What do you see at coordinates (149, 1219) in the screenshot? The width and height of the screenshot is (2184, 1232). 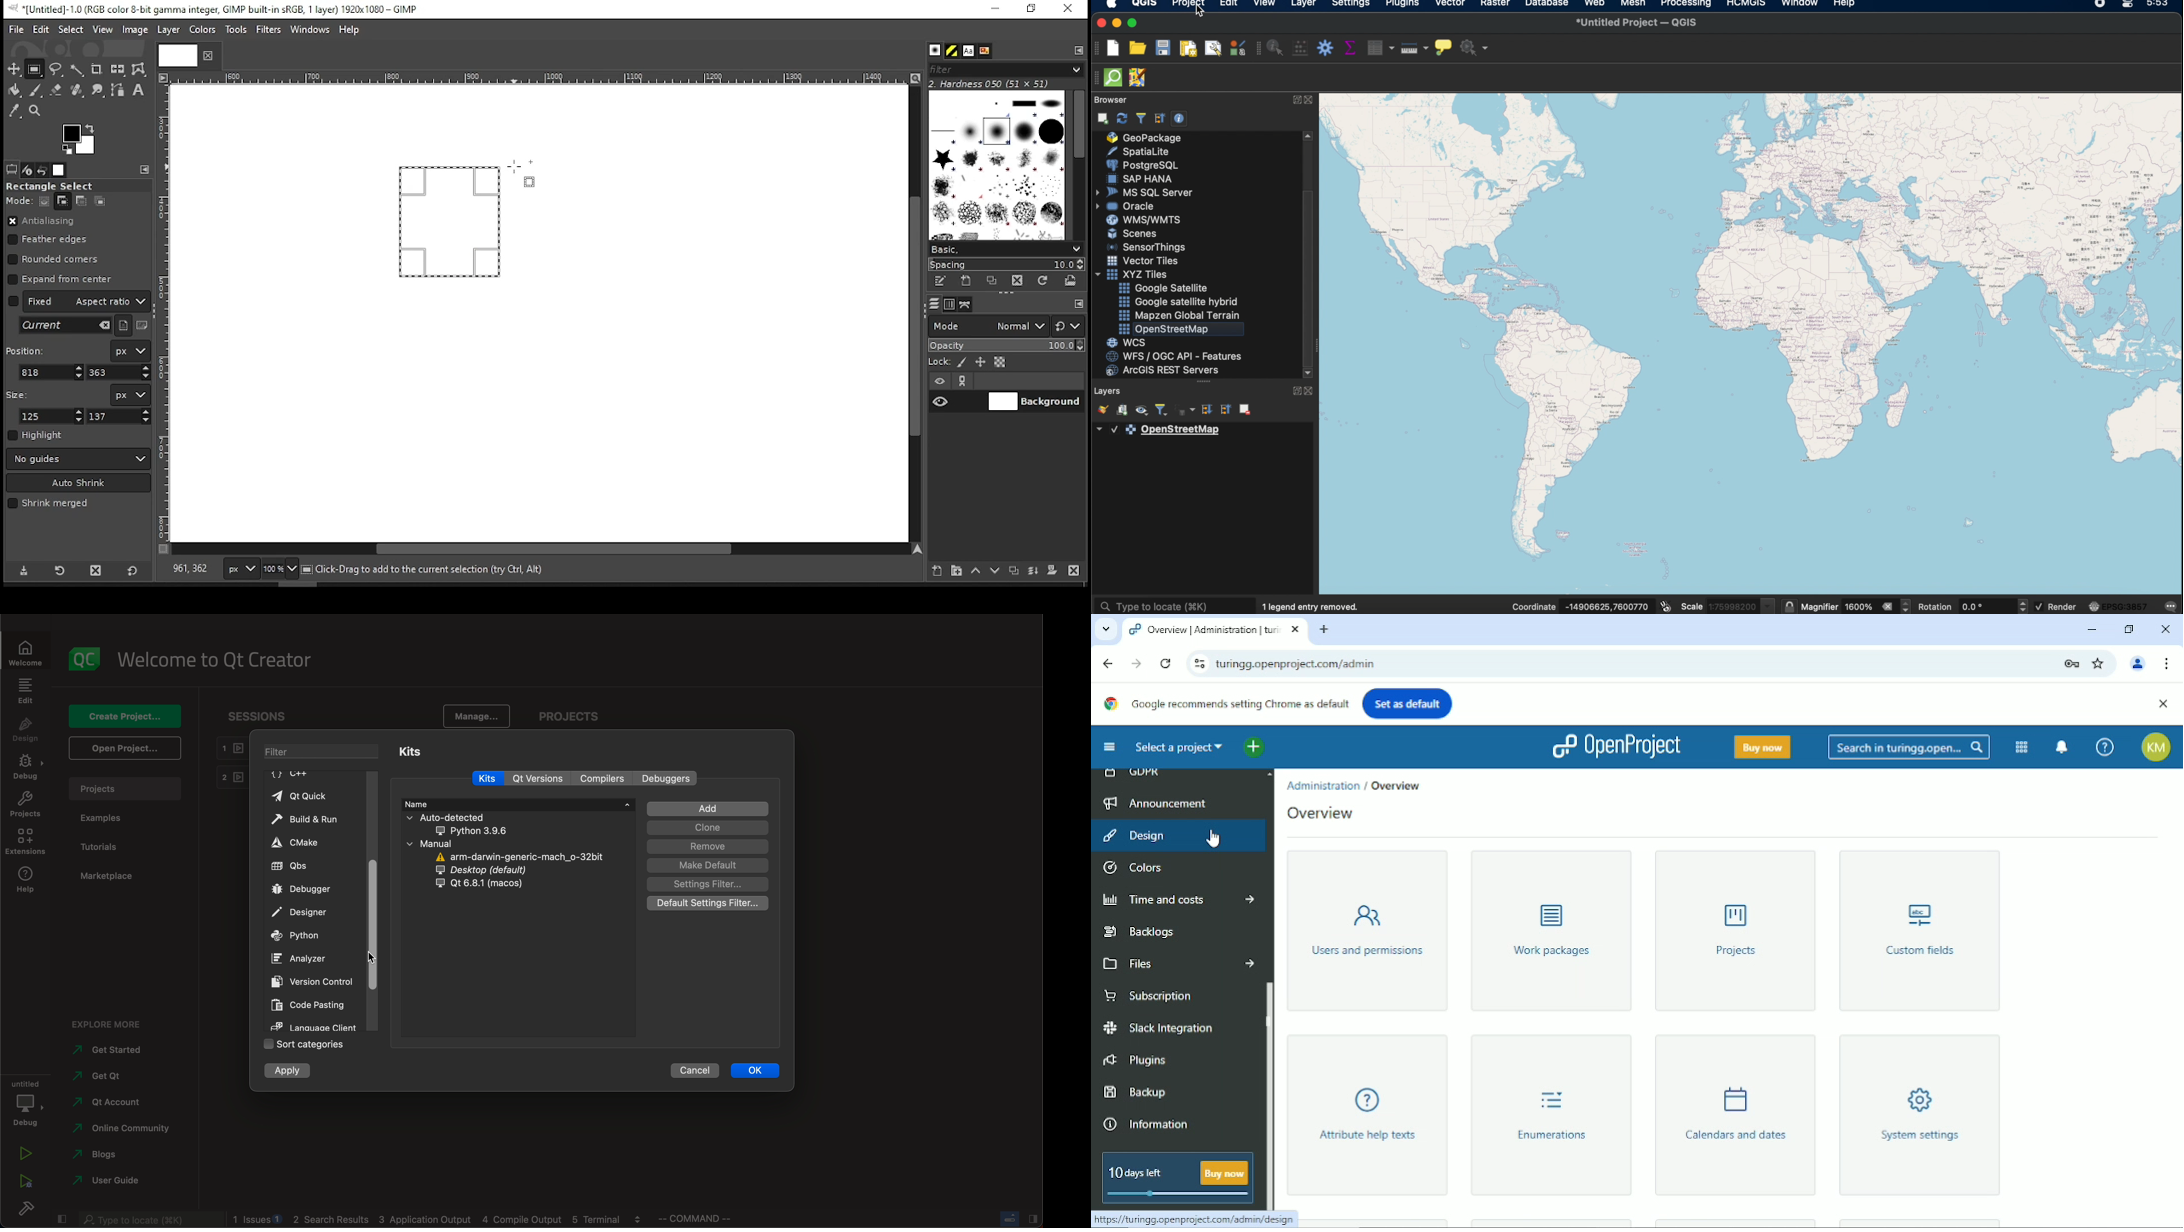 I see `search bar` at bounding box center [149, 1219].